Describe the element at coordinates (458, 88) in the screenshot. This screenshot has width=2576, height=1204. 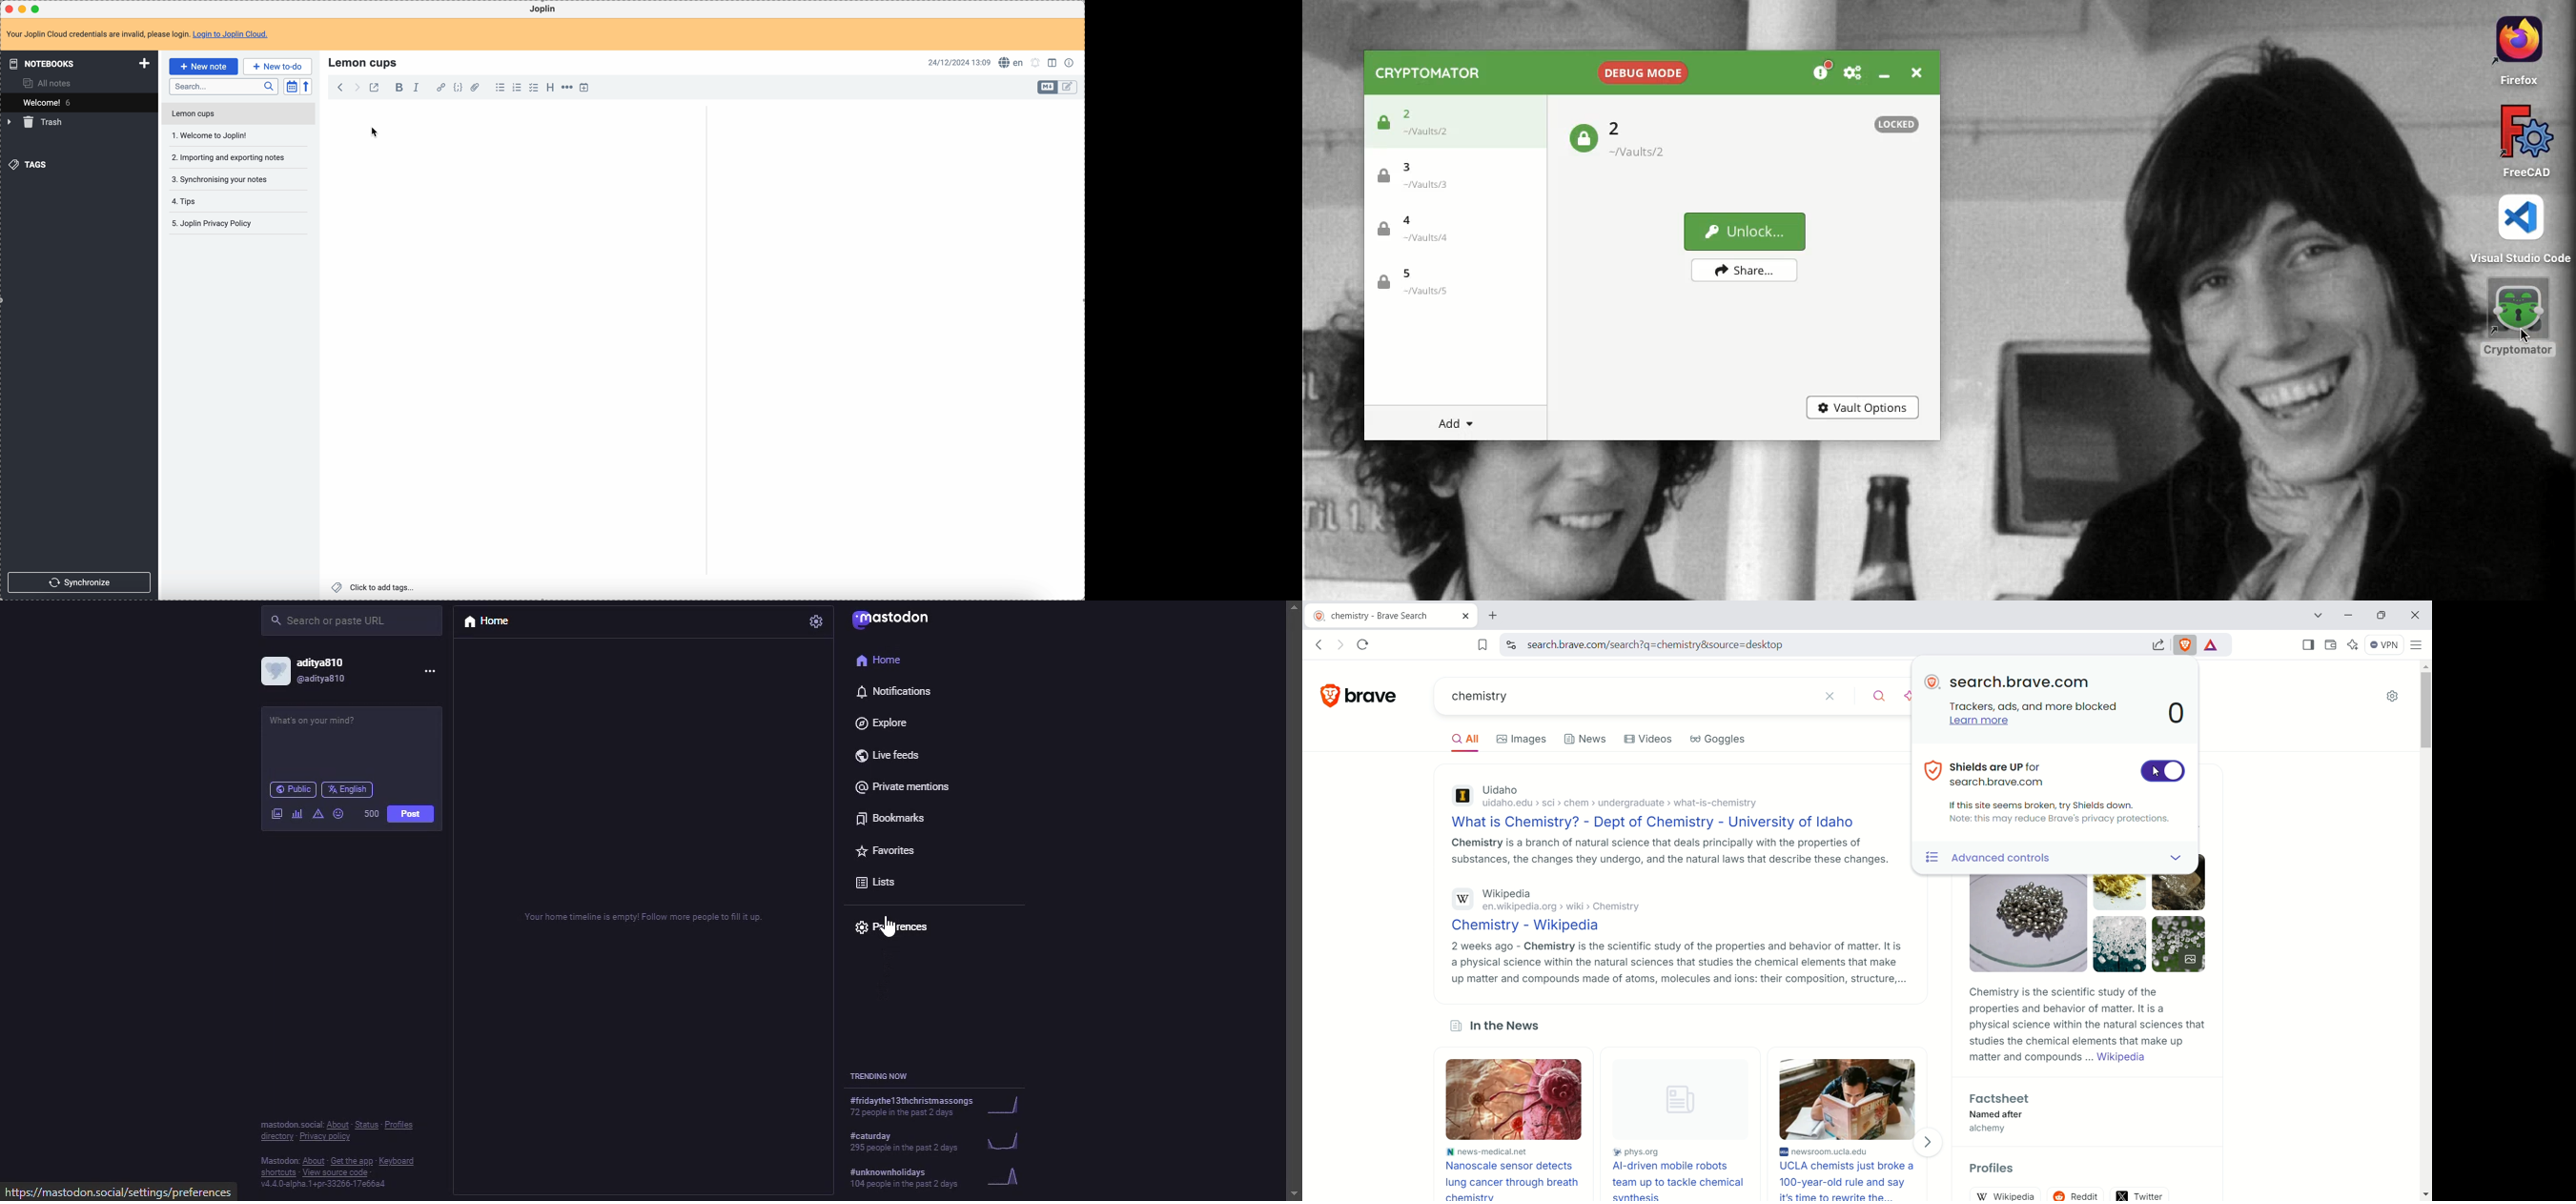
I see `code` at that location.